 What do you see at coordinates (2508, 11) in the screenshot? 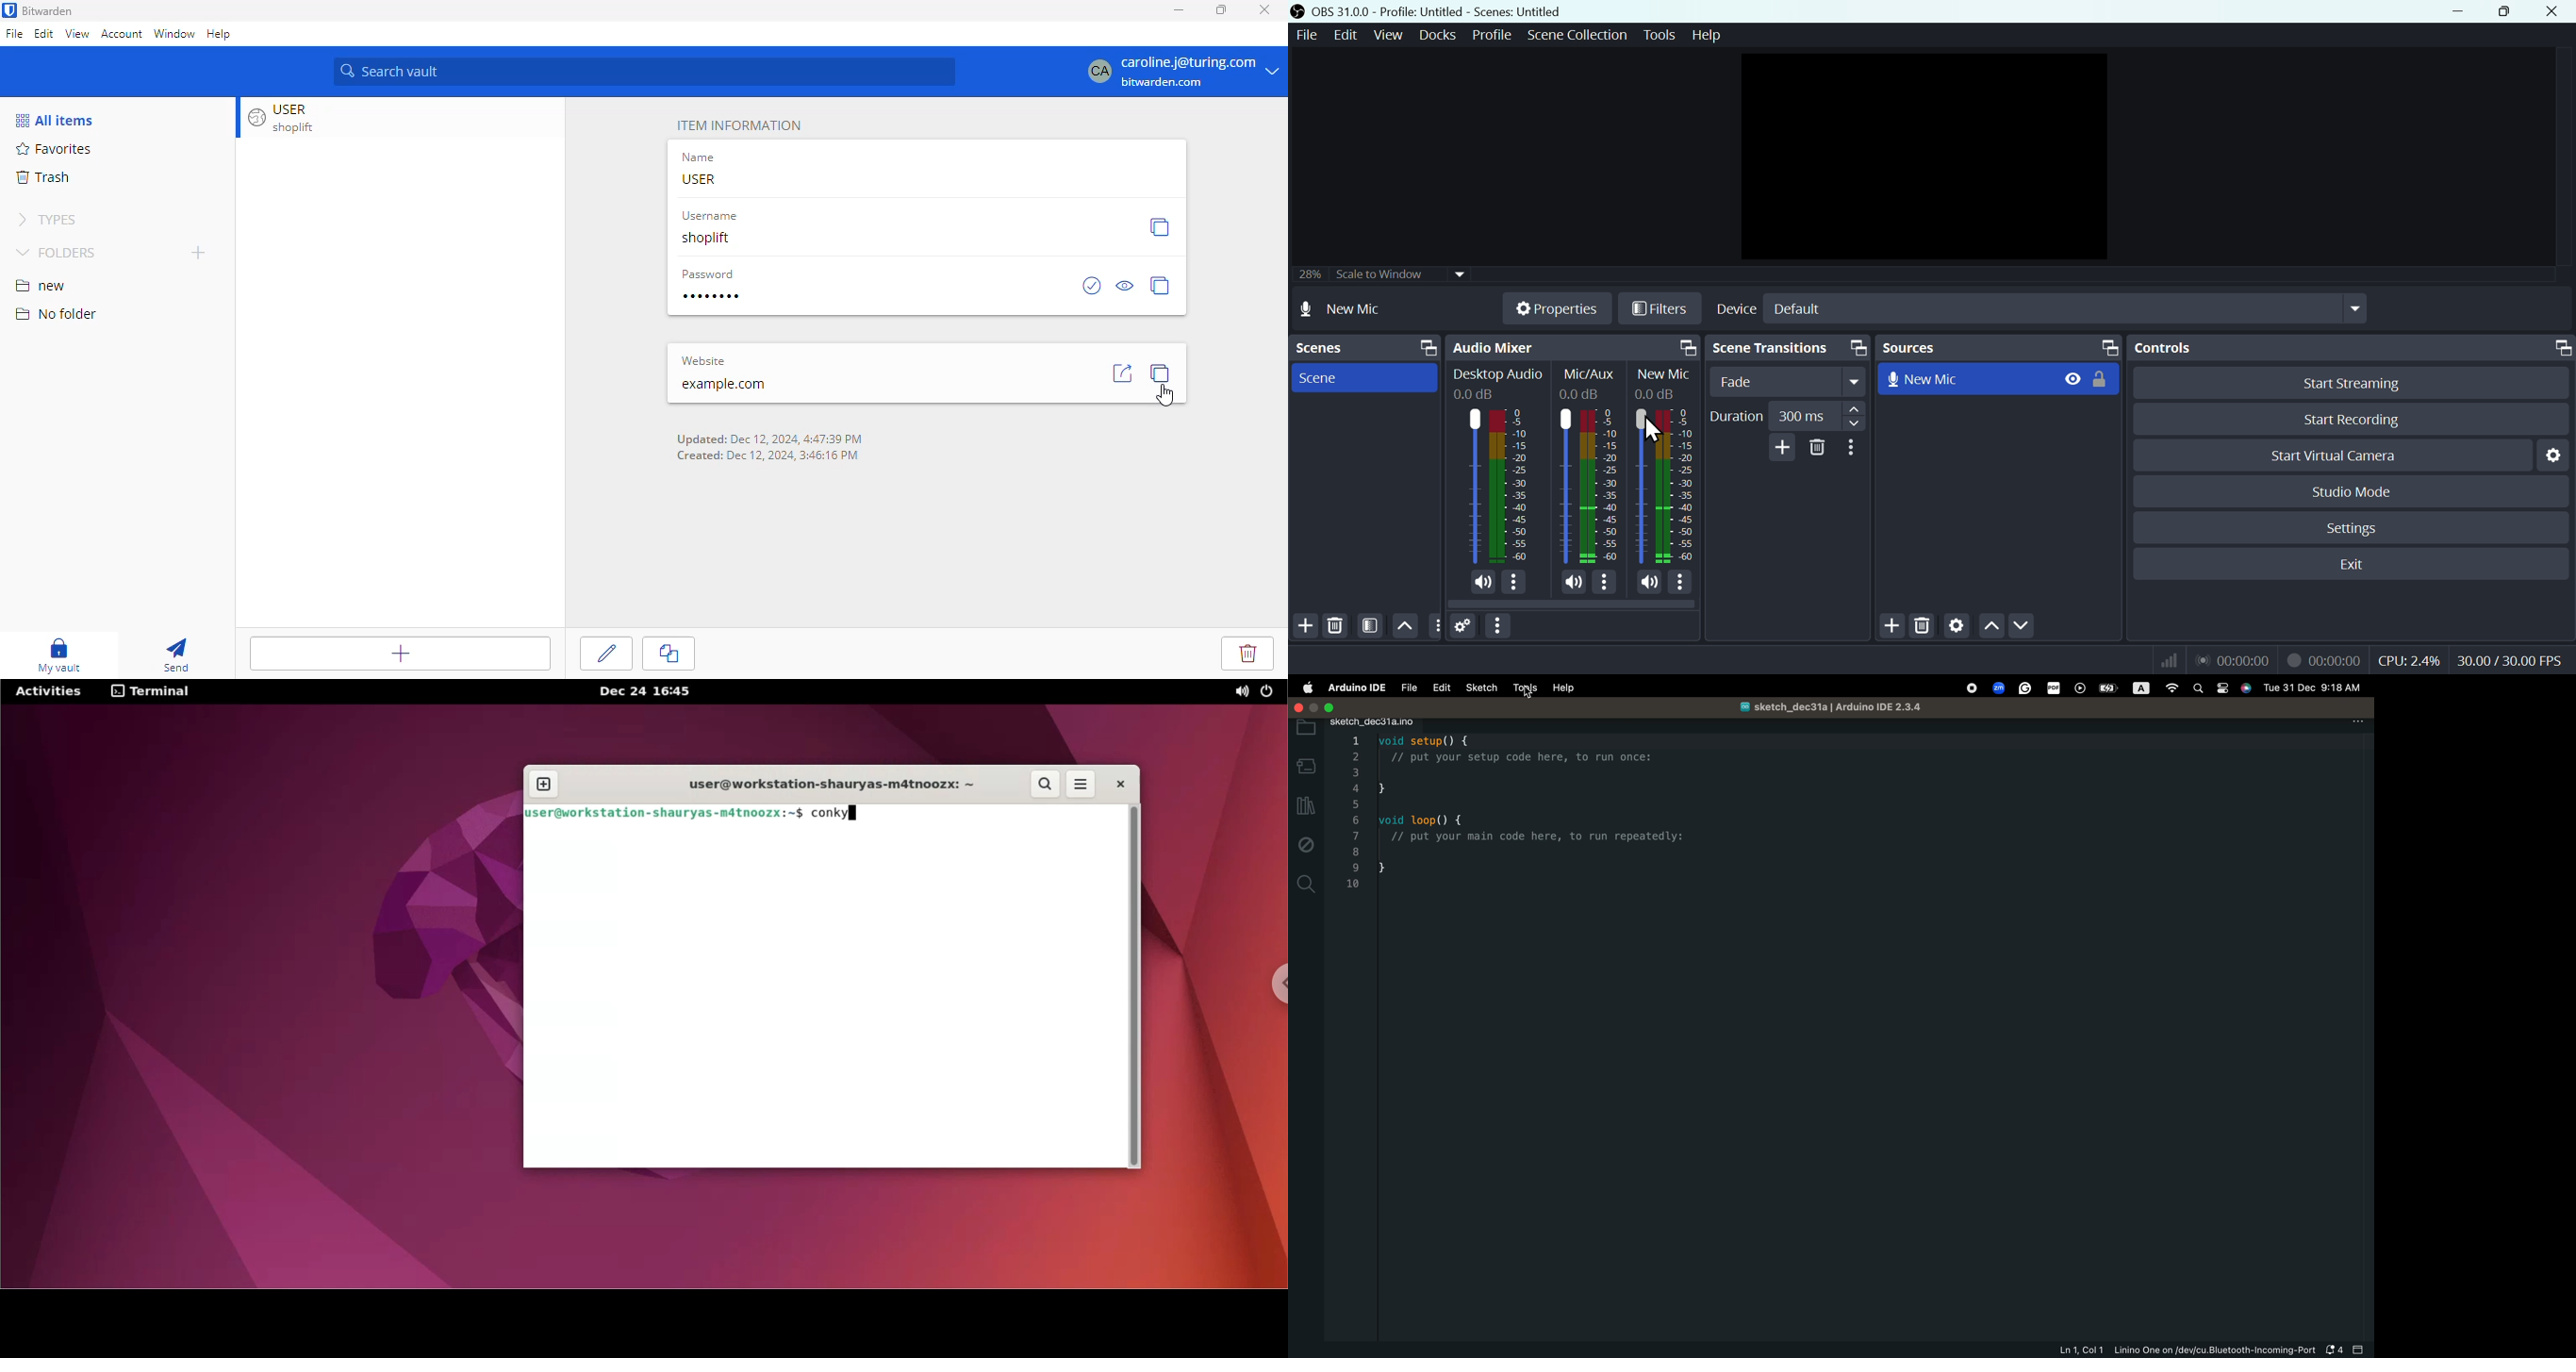
I see `Restore` at bounding box center [2508, 11].